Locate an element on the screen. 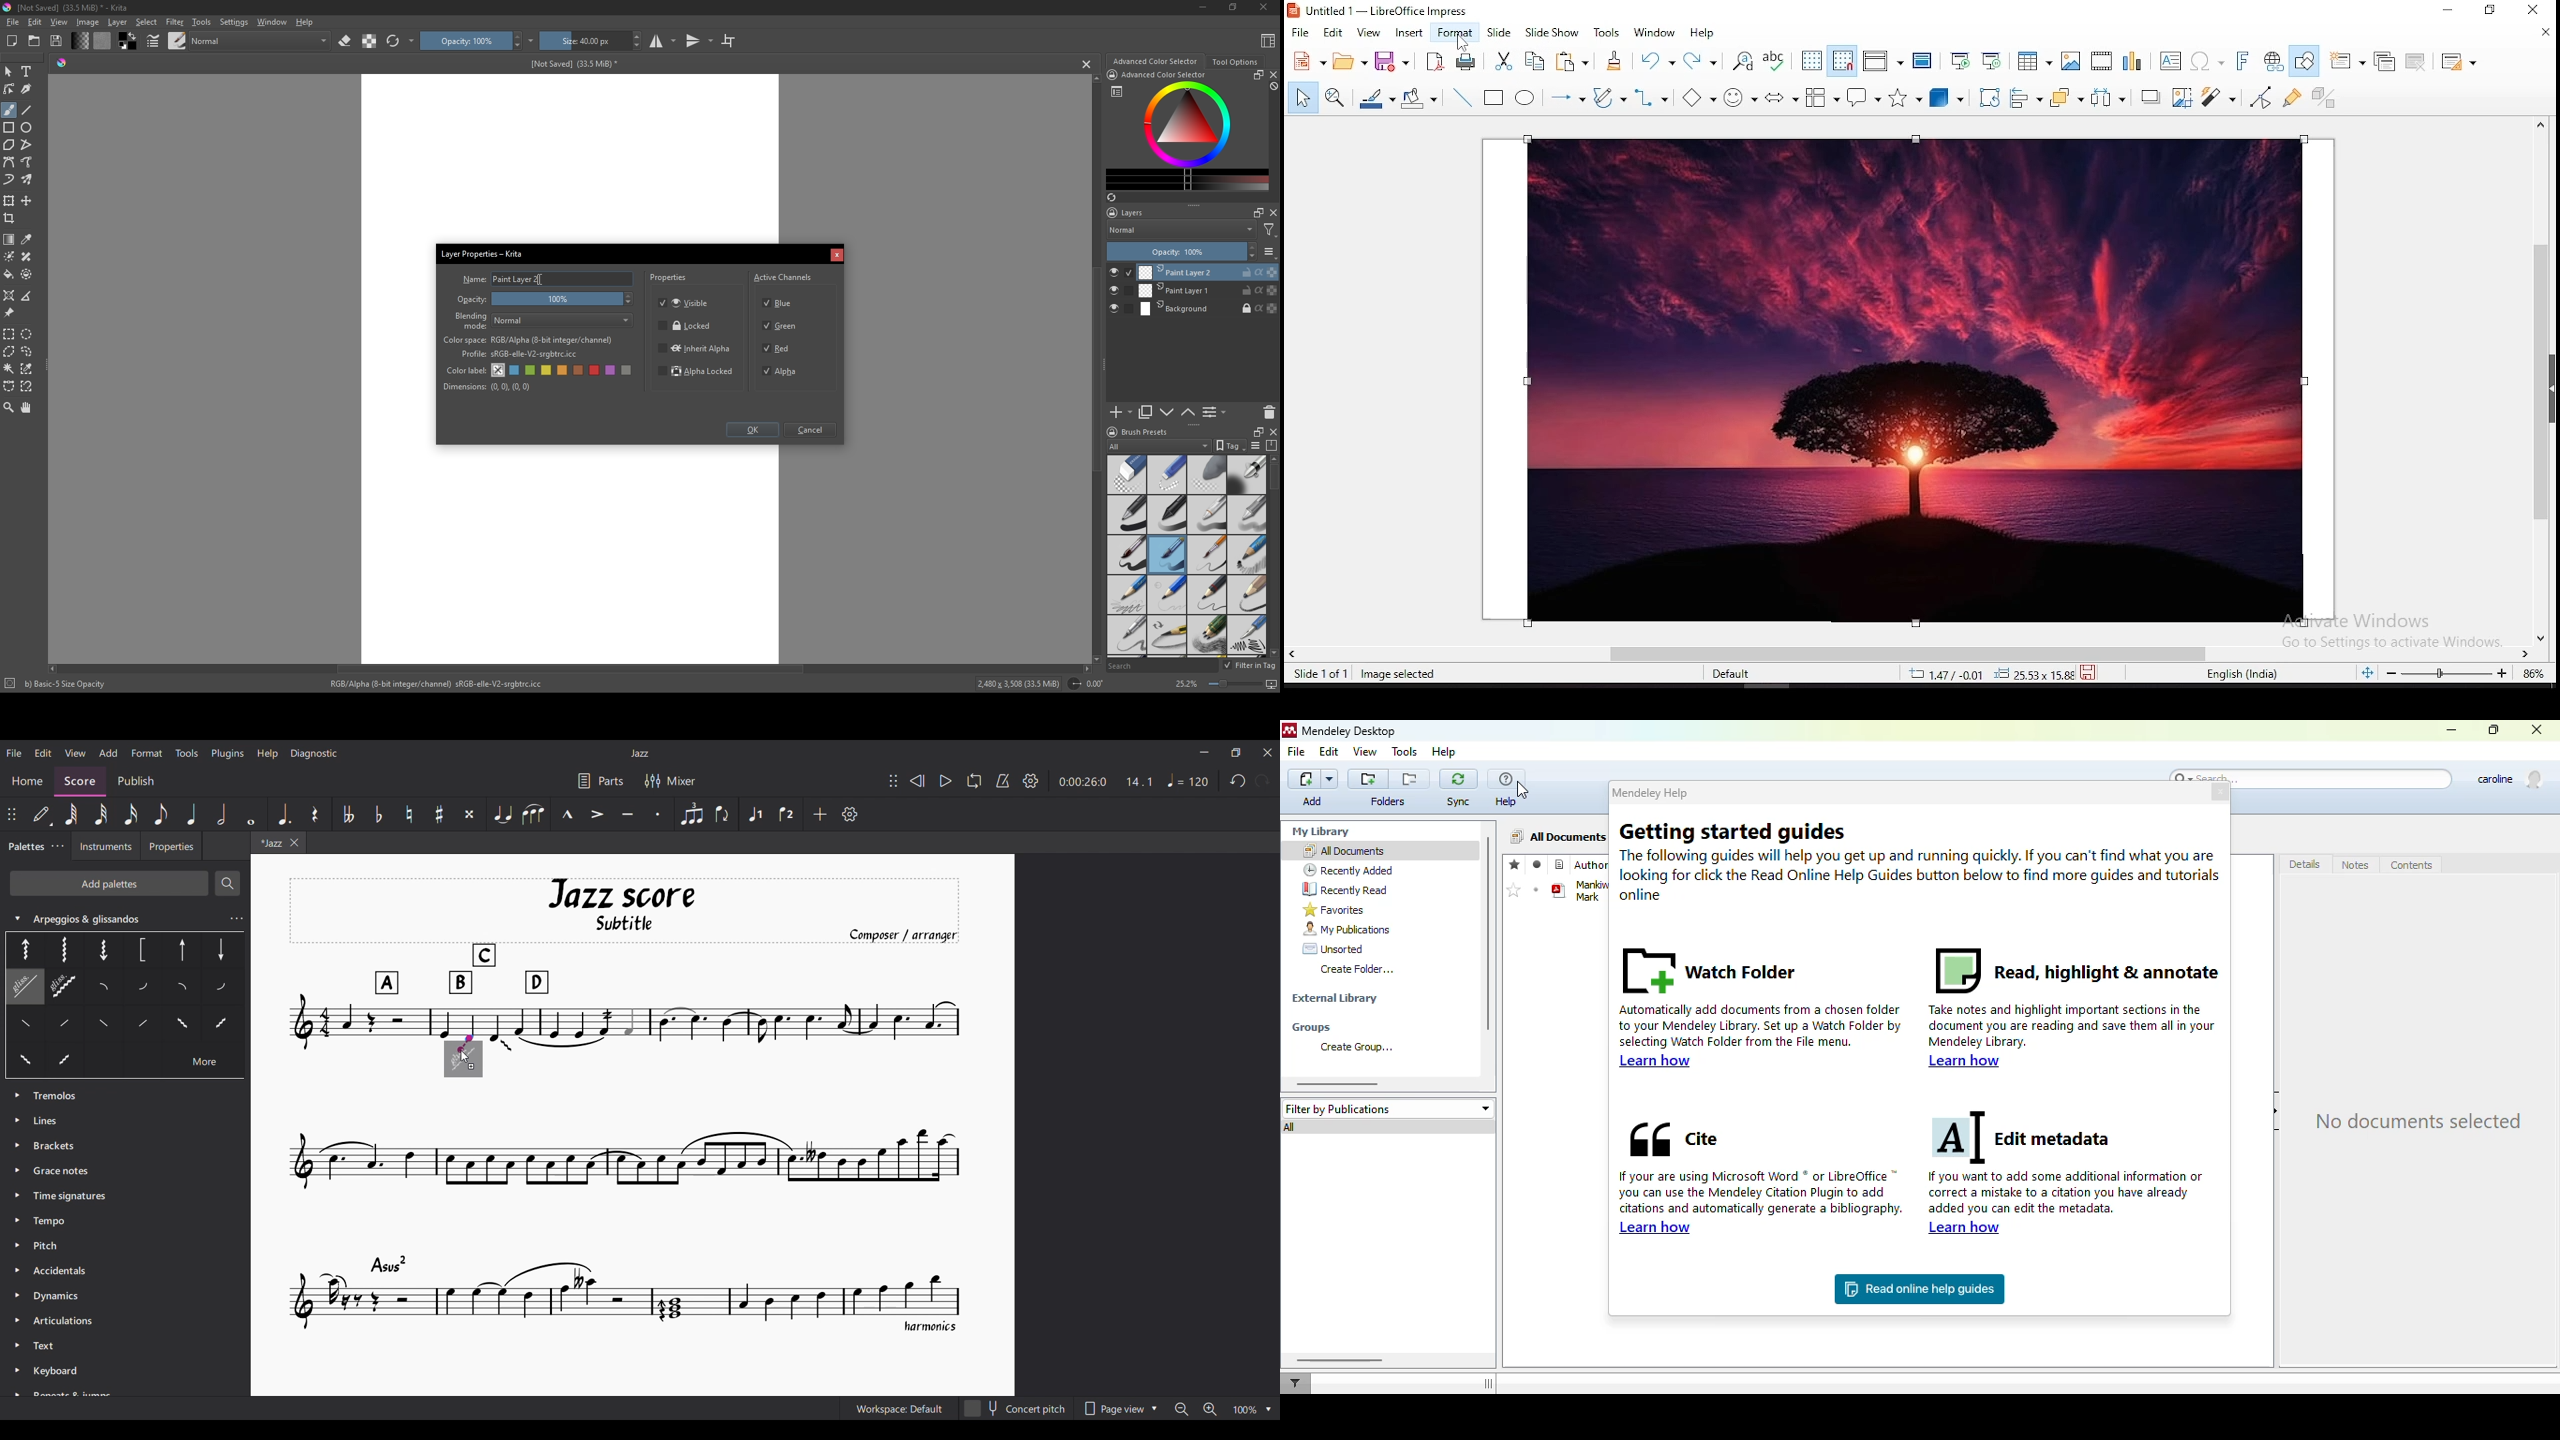 This screenshot has width=2576, height=1456. multibrush is located at coordinates (28, 180).